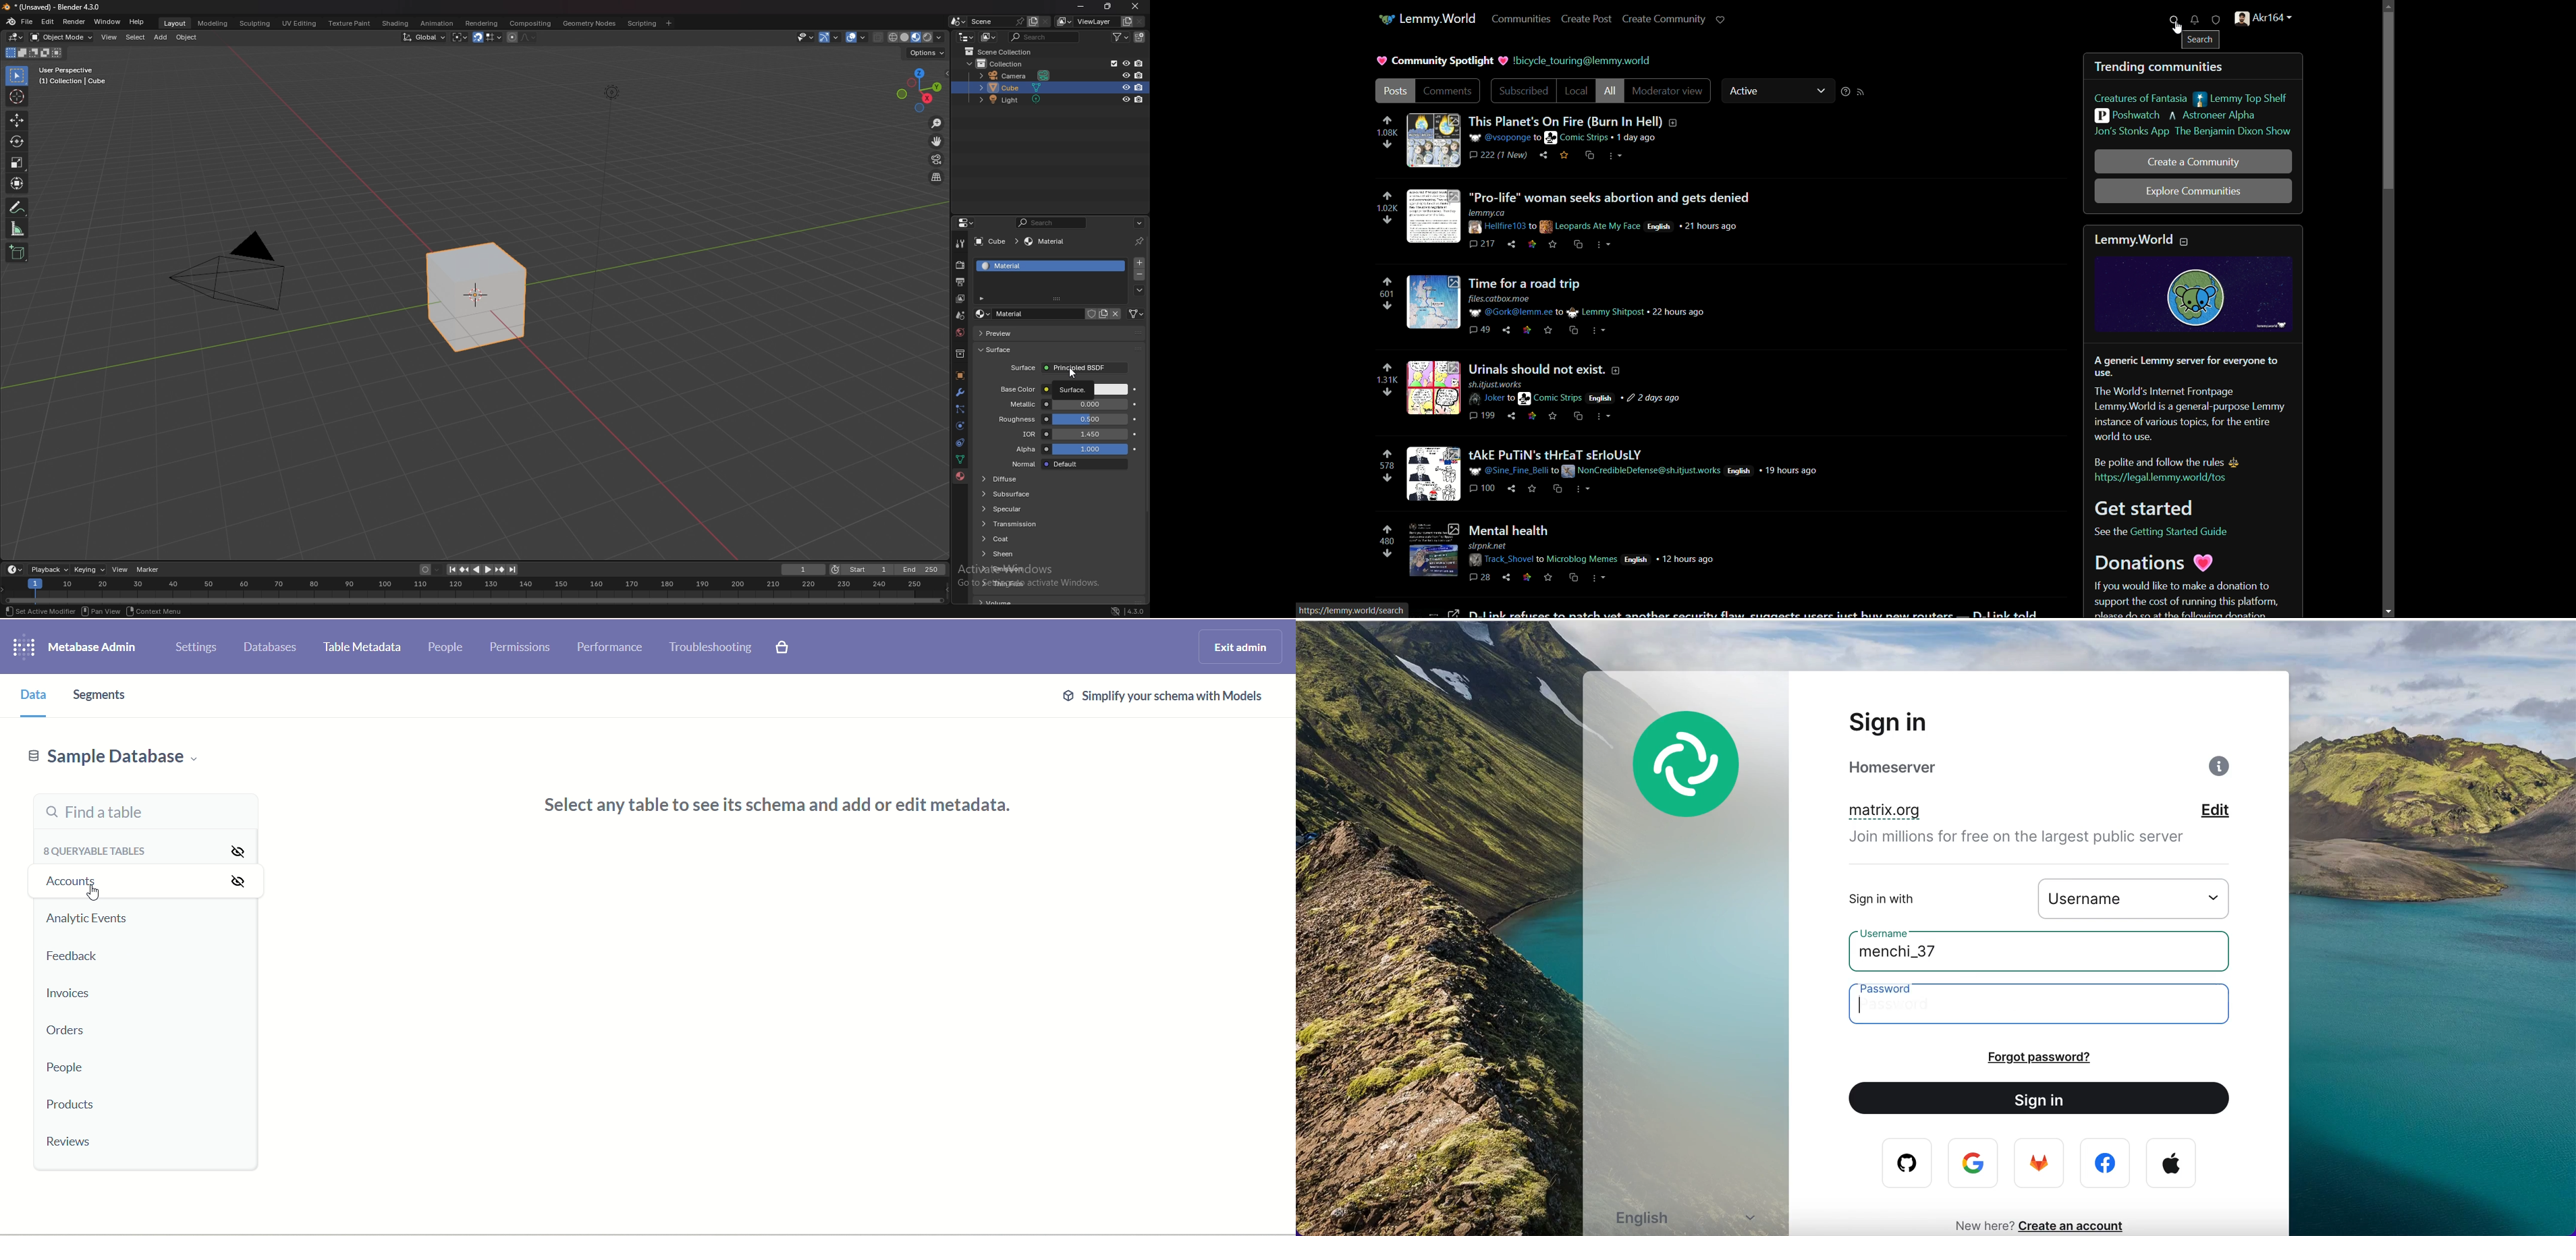  Describe the element at coordinates (61, 1067) in the screenshot. I see `people` at that location.